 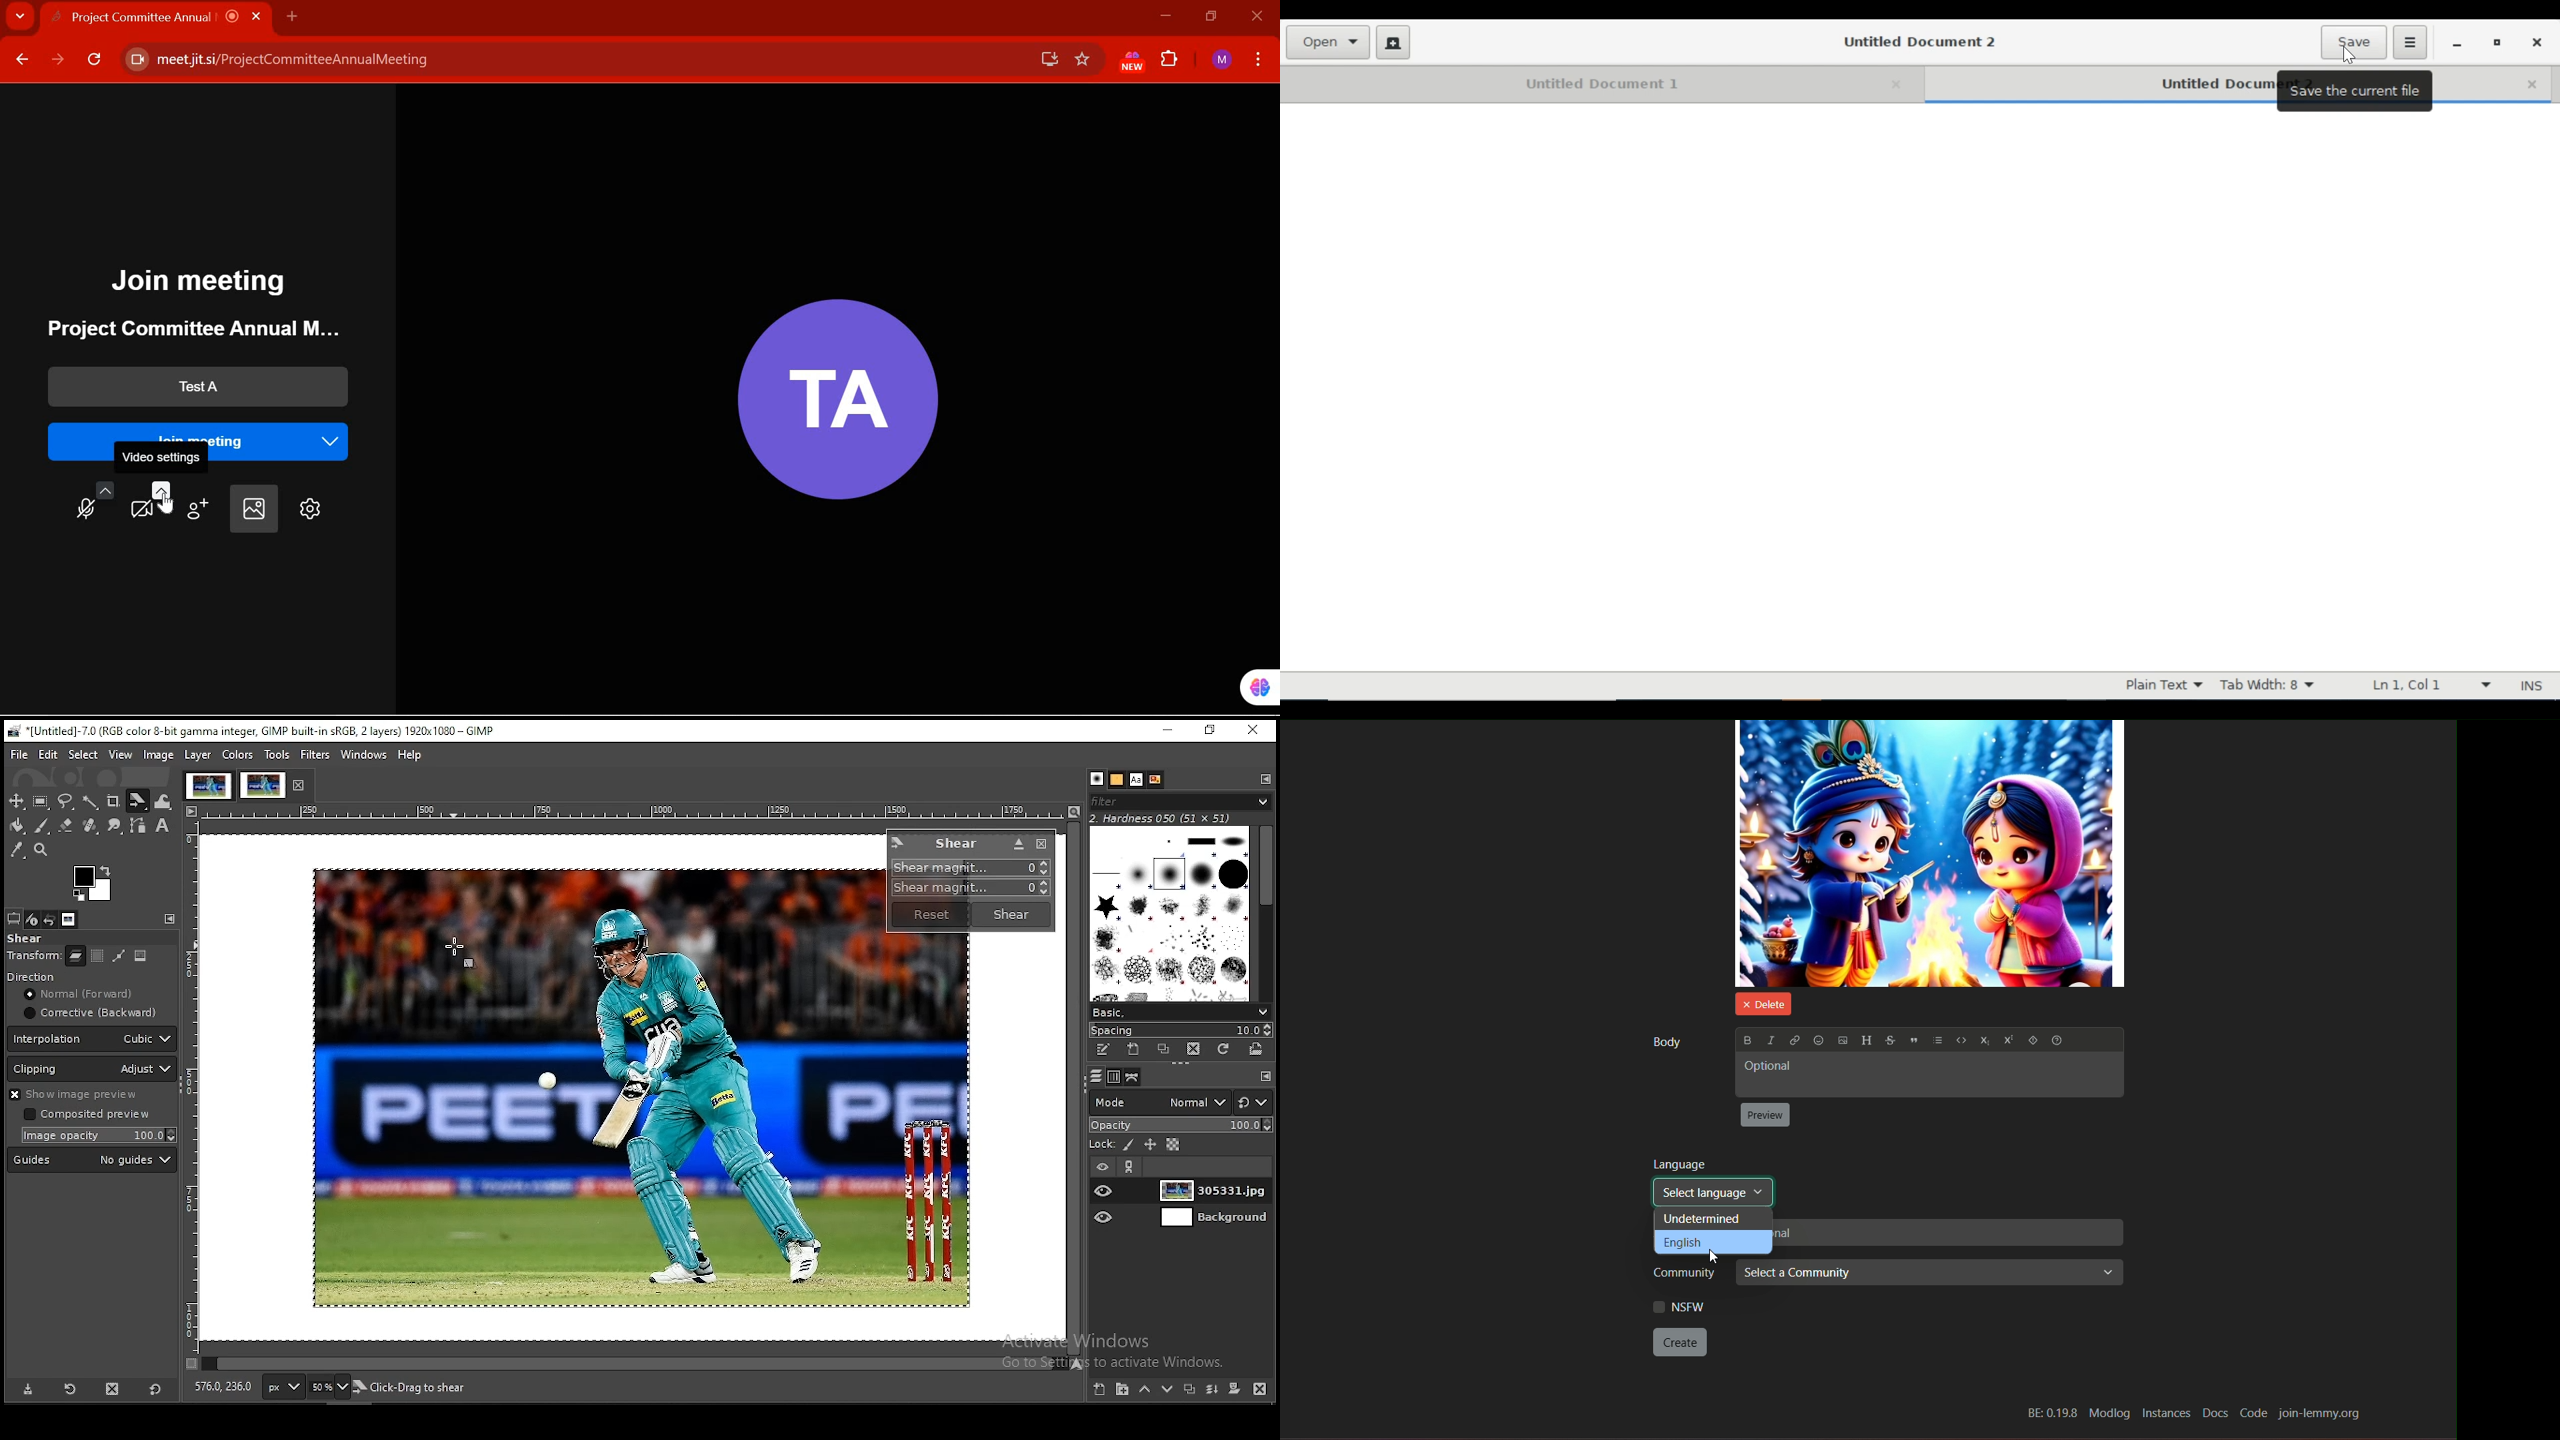 What do you see at coordinates (1761, 1003) in the screenshot?
I see `Delete` at bounding box center [1761, 1003].